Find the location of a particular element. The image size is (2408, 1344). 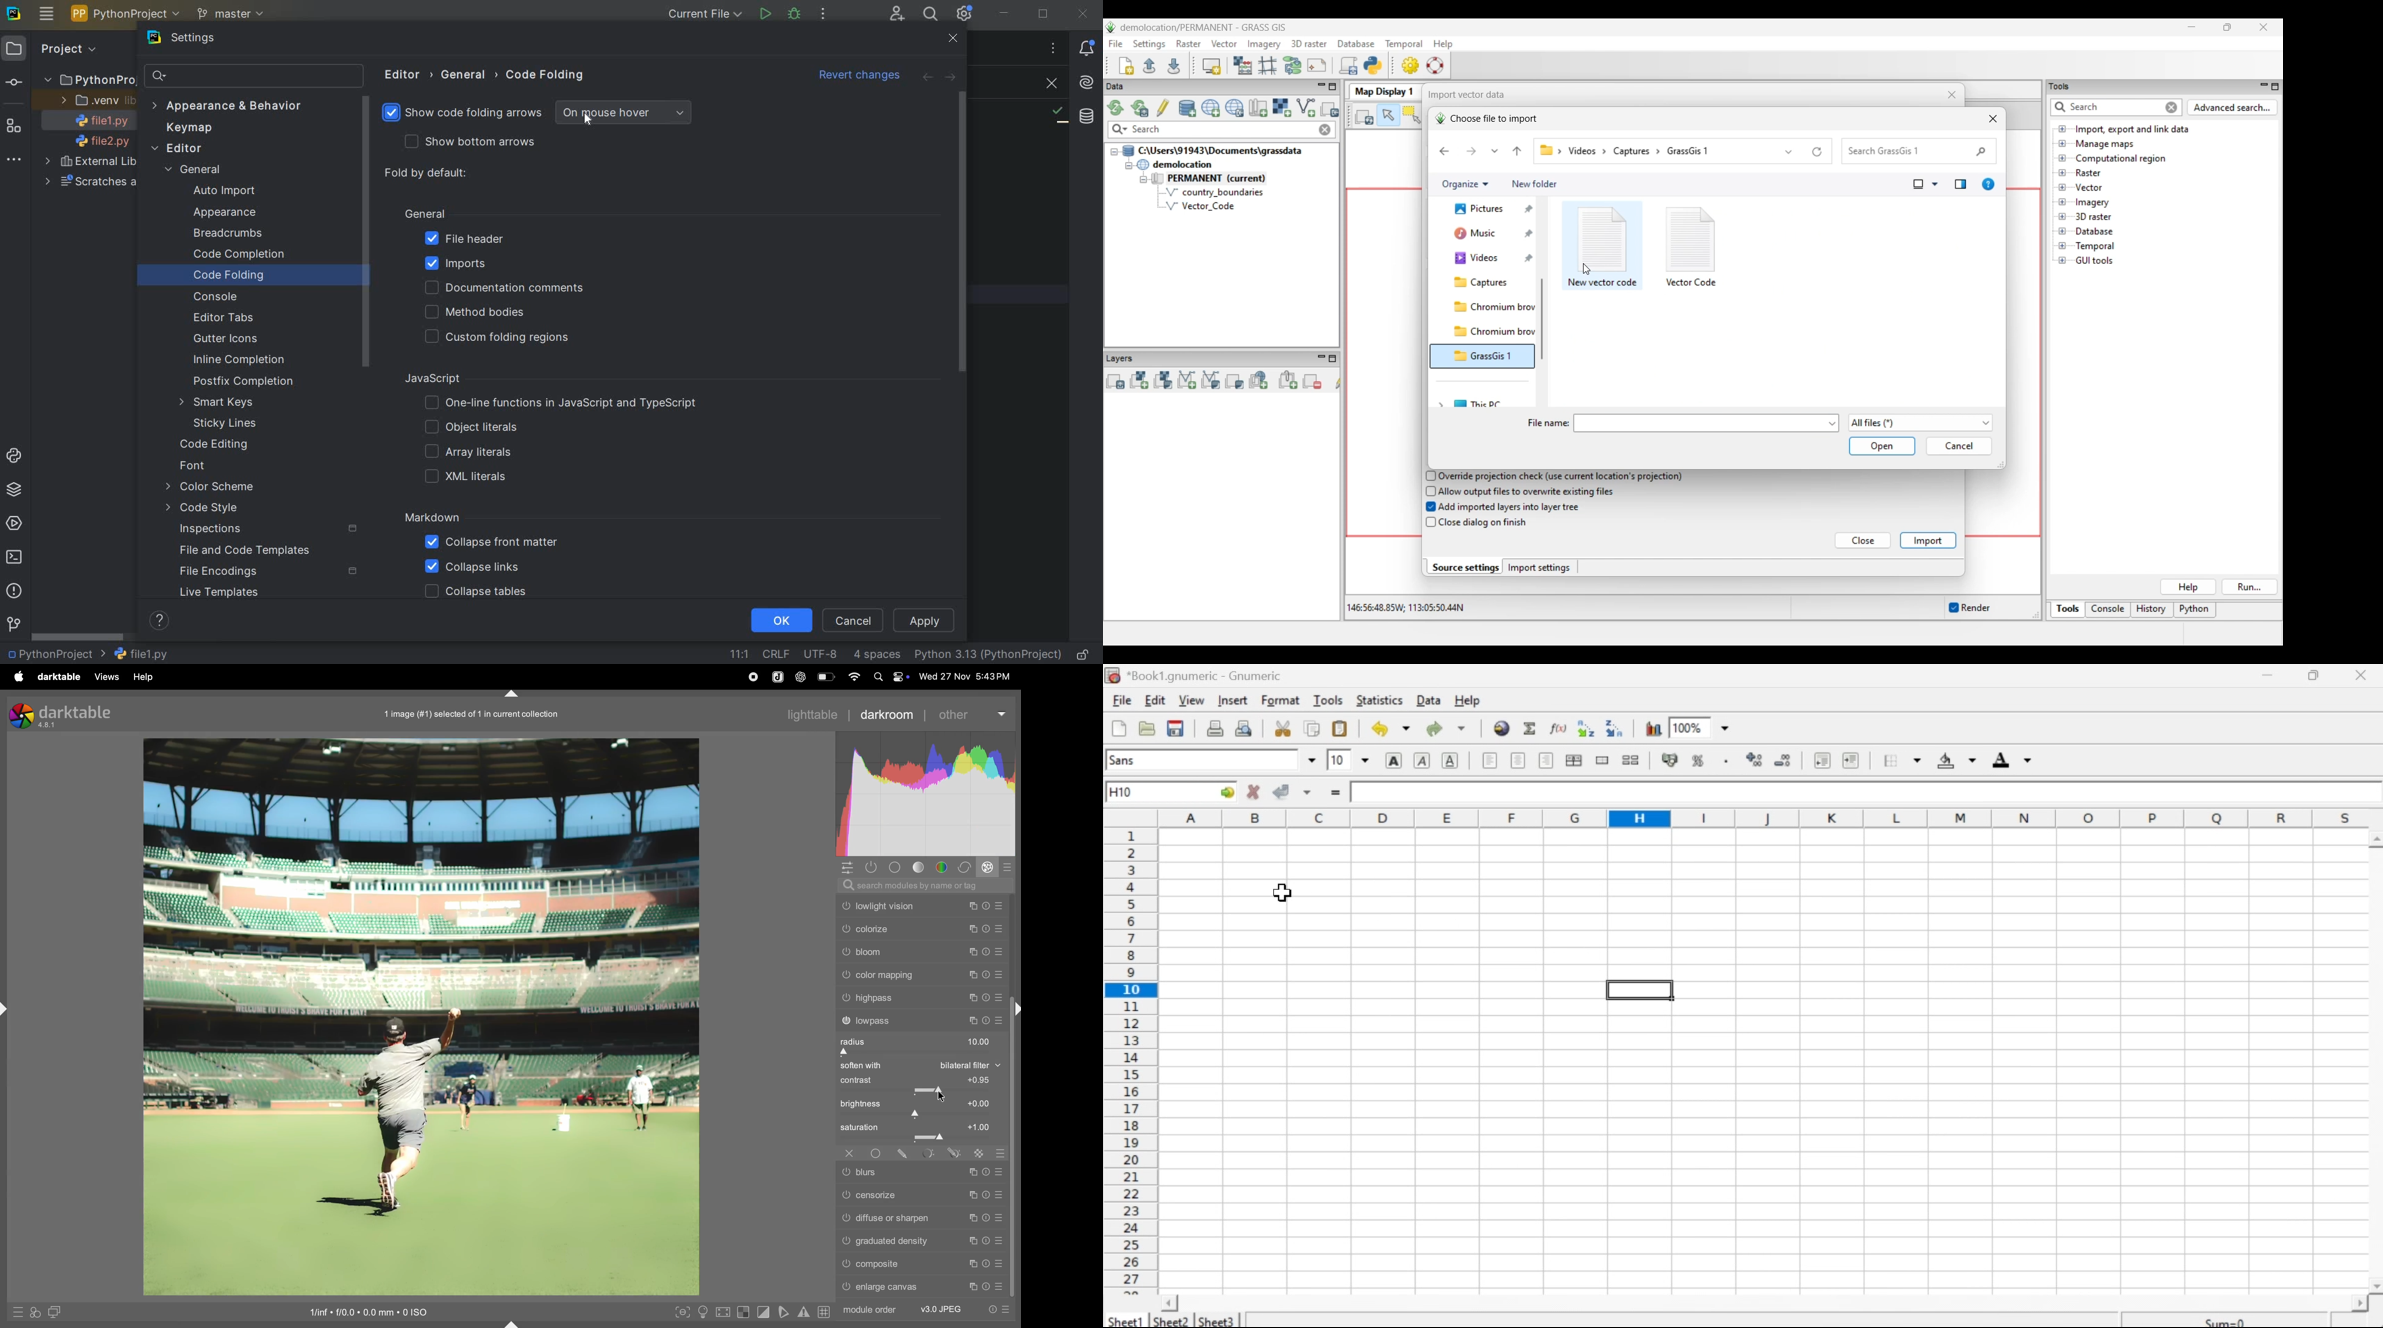

censorize is located at coordinates (922, 1194).